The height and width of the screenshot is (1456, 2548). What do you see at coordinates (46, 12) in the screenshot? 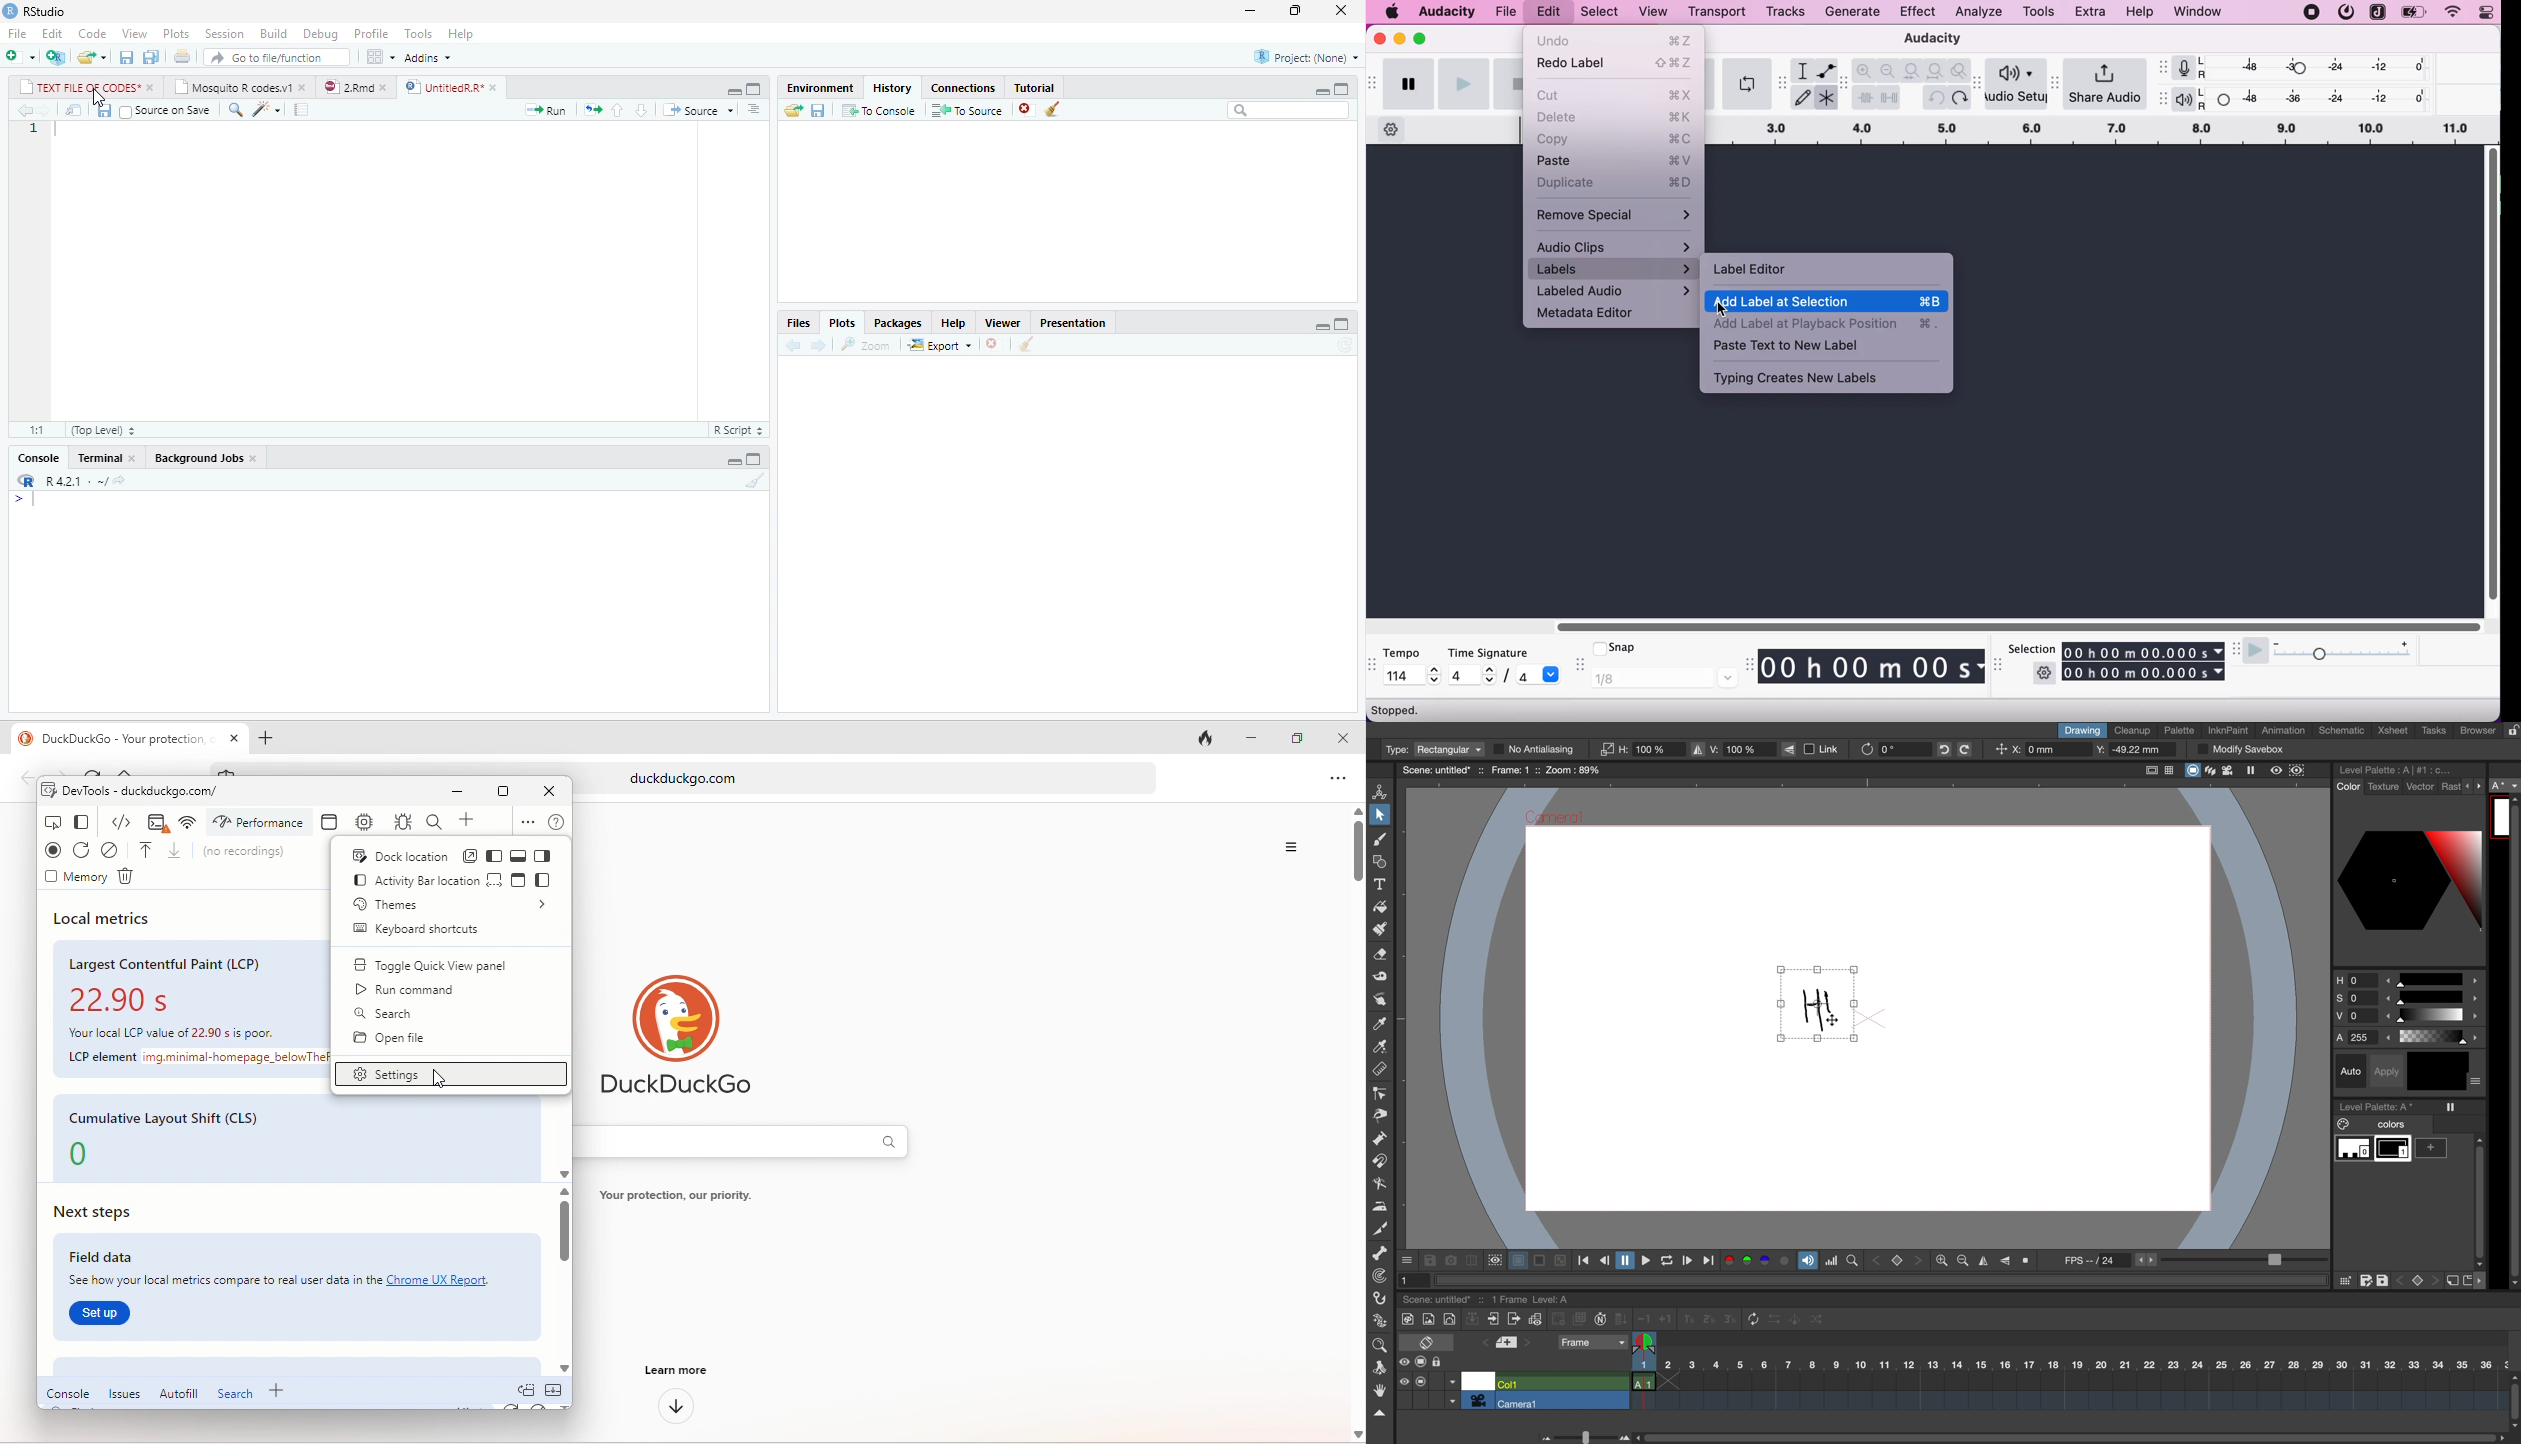
I see `RStudio` at bounding box center [46, 12].